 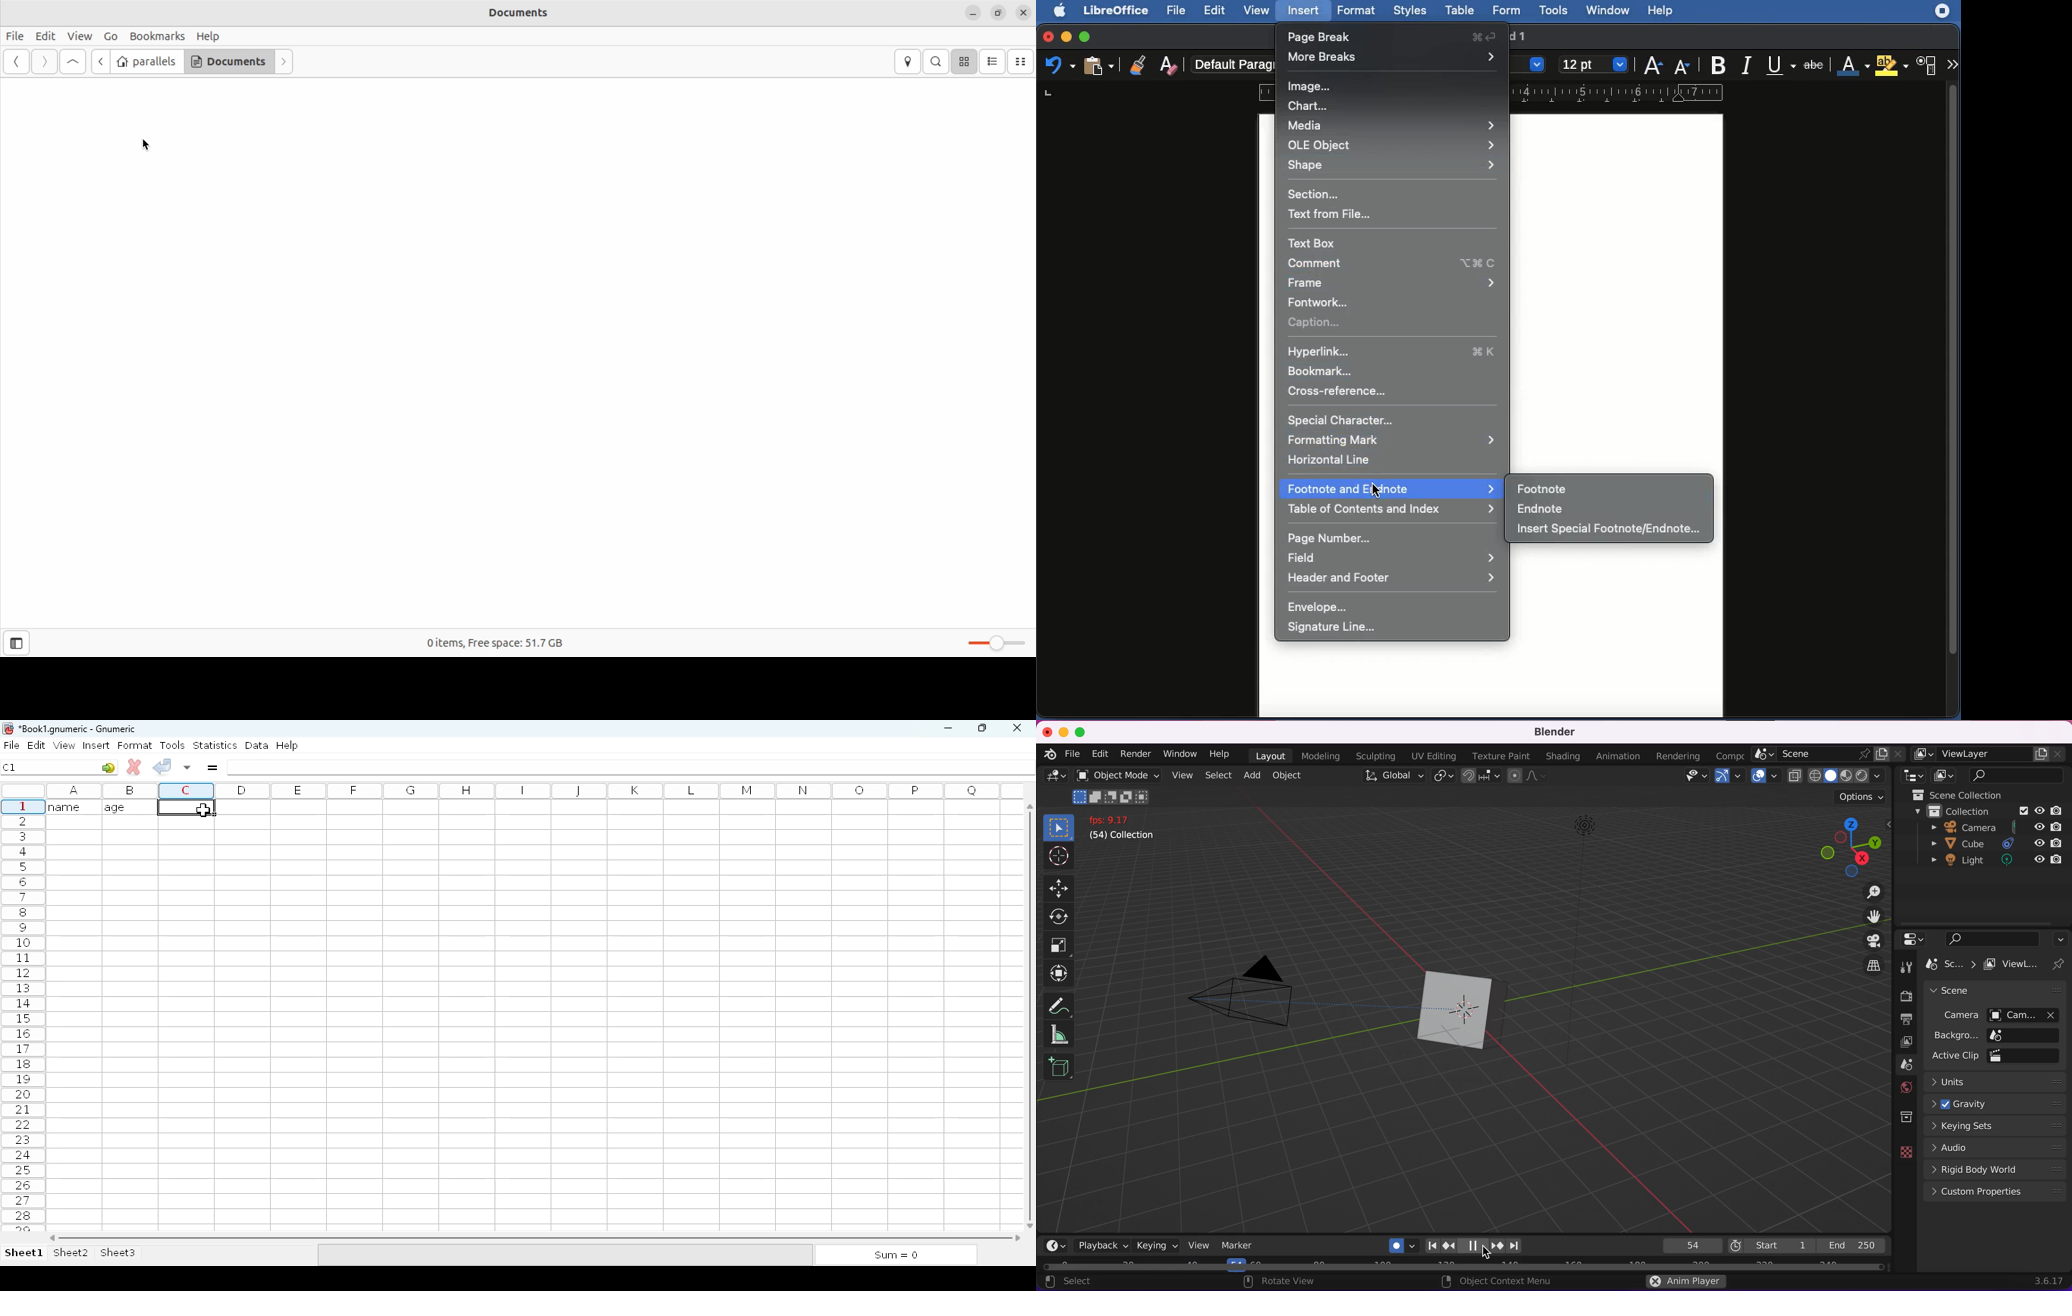 I want to click on icon view, so click(x=967, y=61).